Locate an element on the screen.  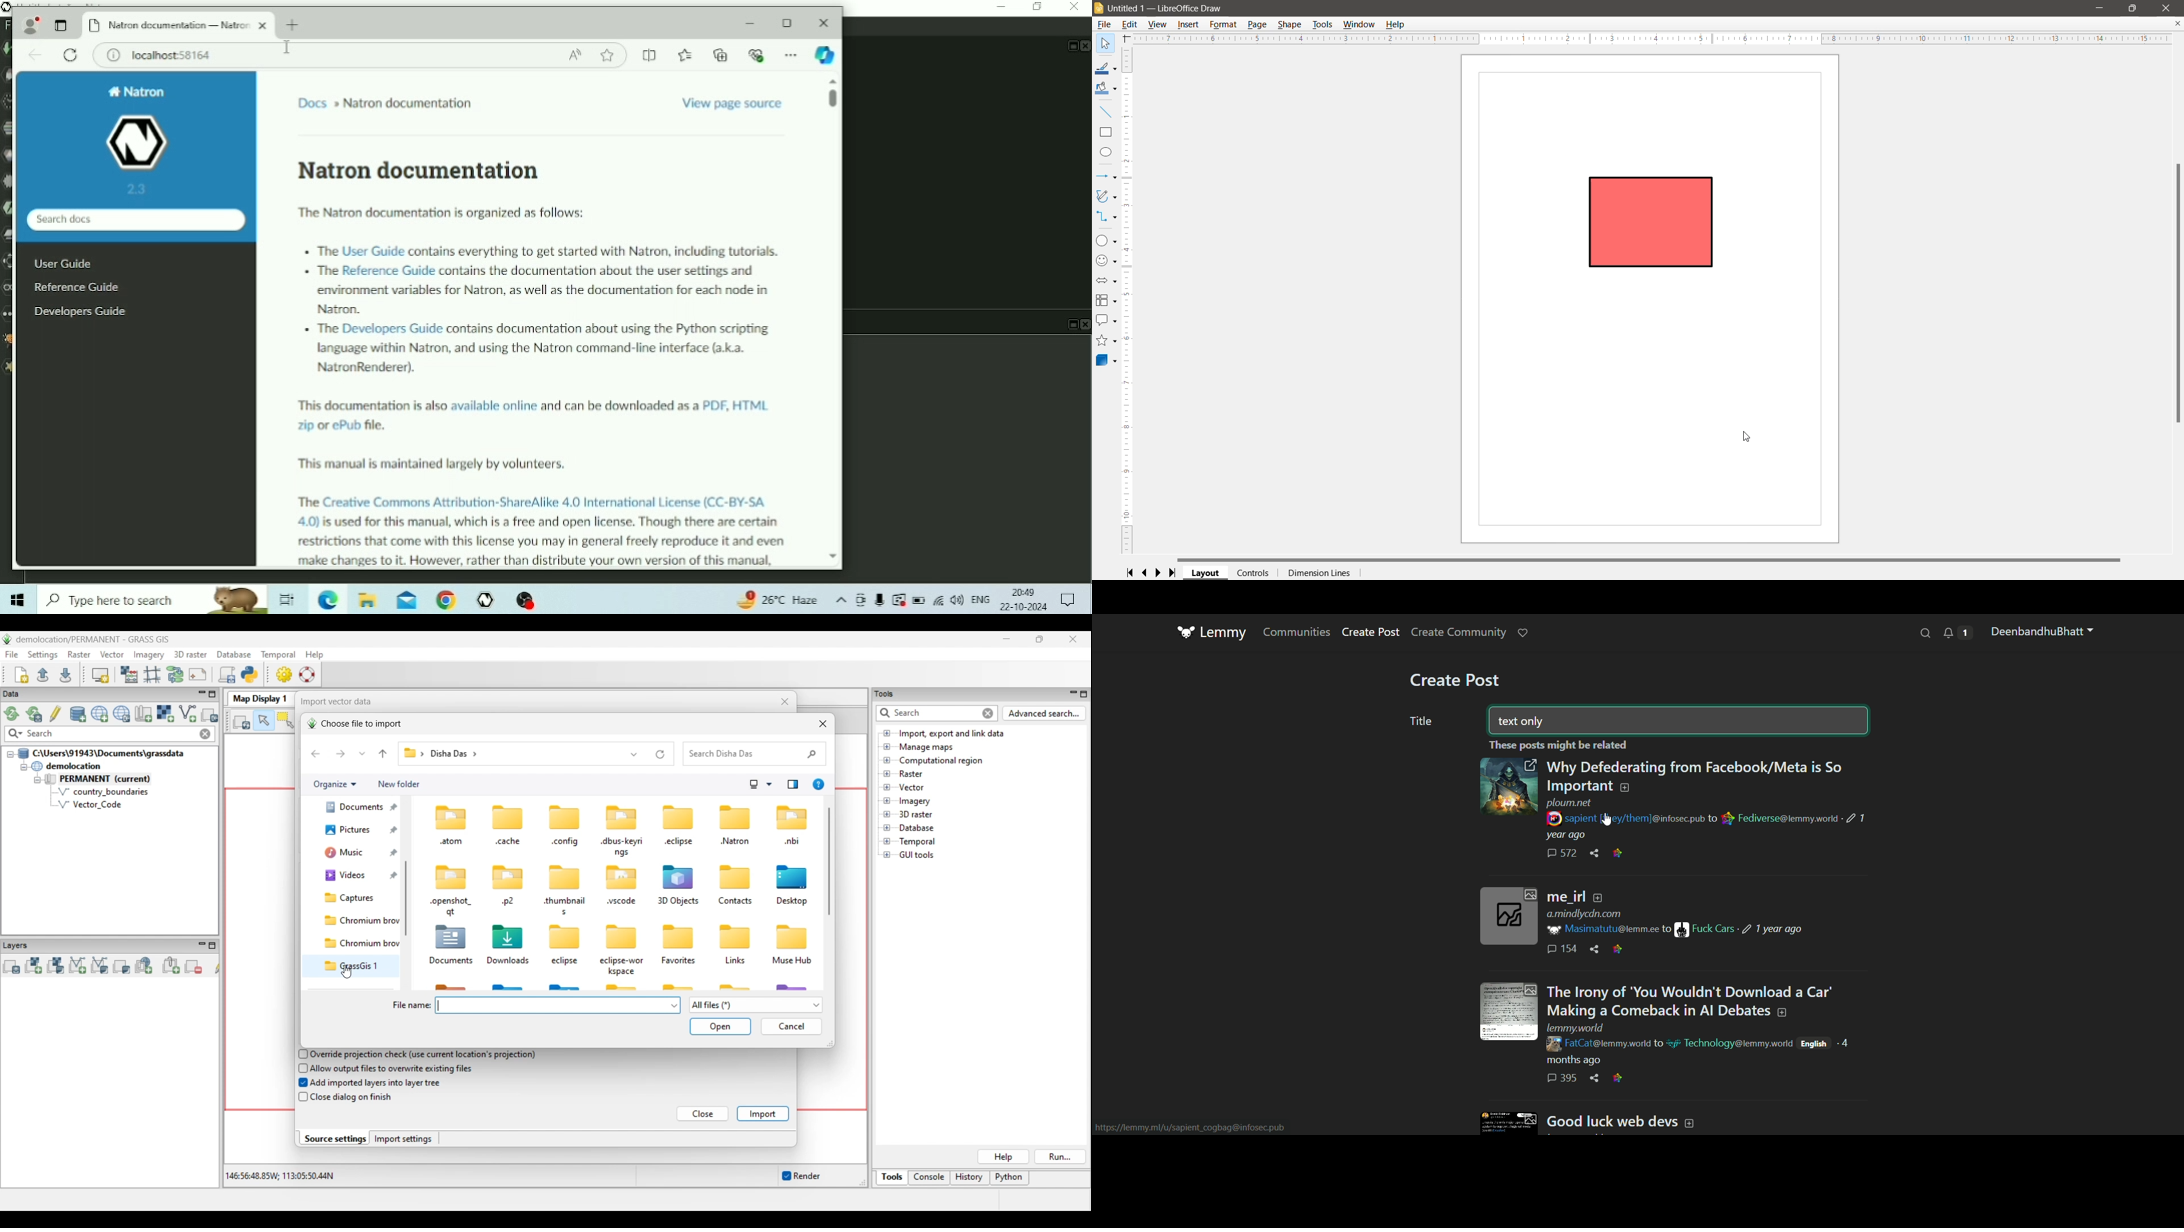
Controls is located at coordinates (1254, 574).